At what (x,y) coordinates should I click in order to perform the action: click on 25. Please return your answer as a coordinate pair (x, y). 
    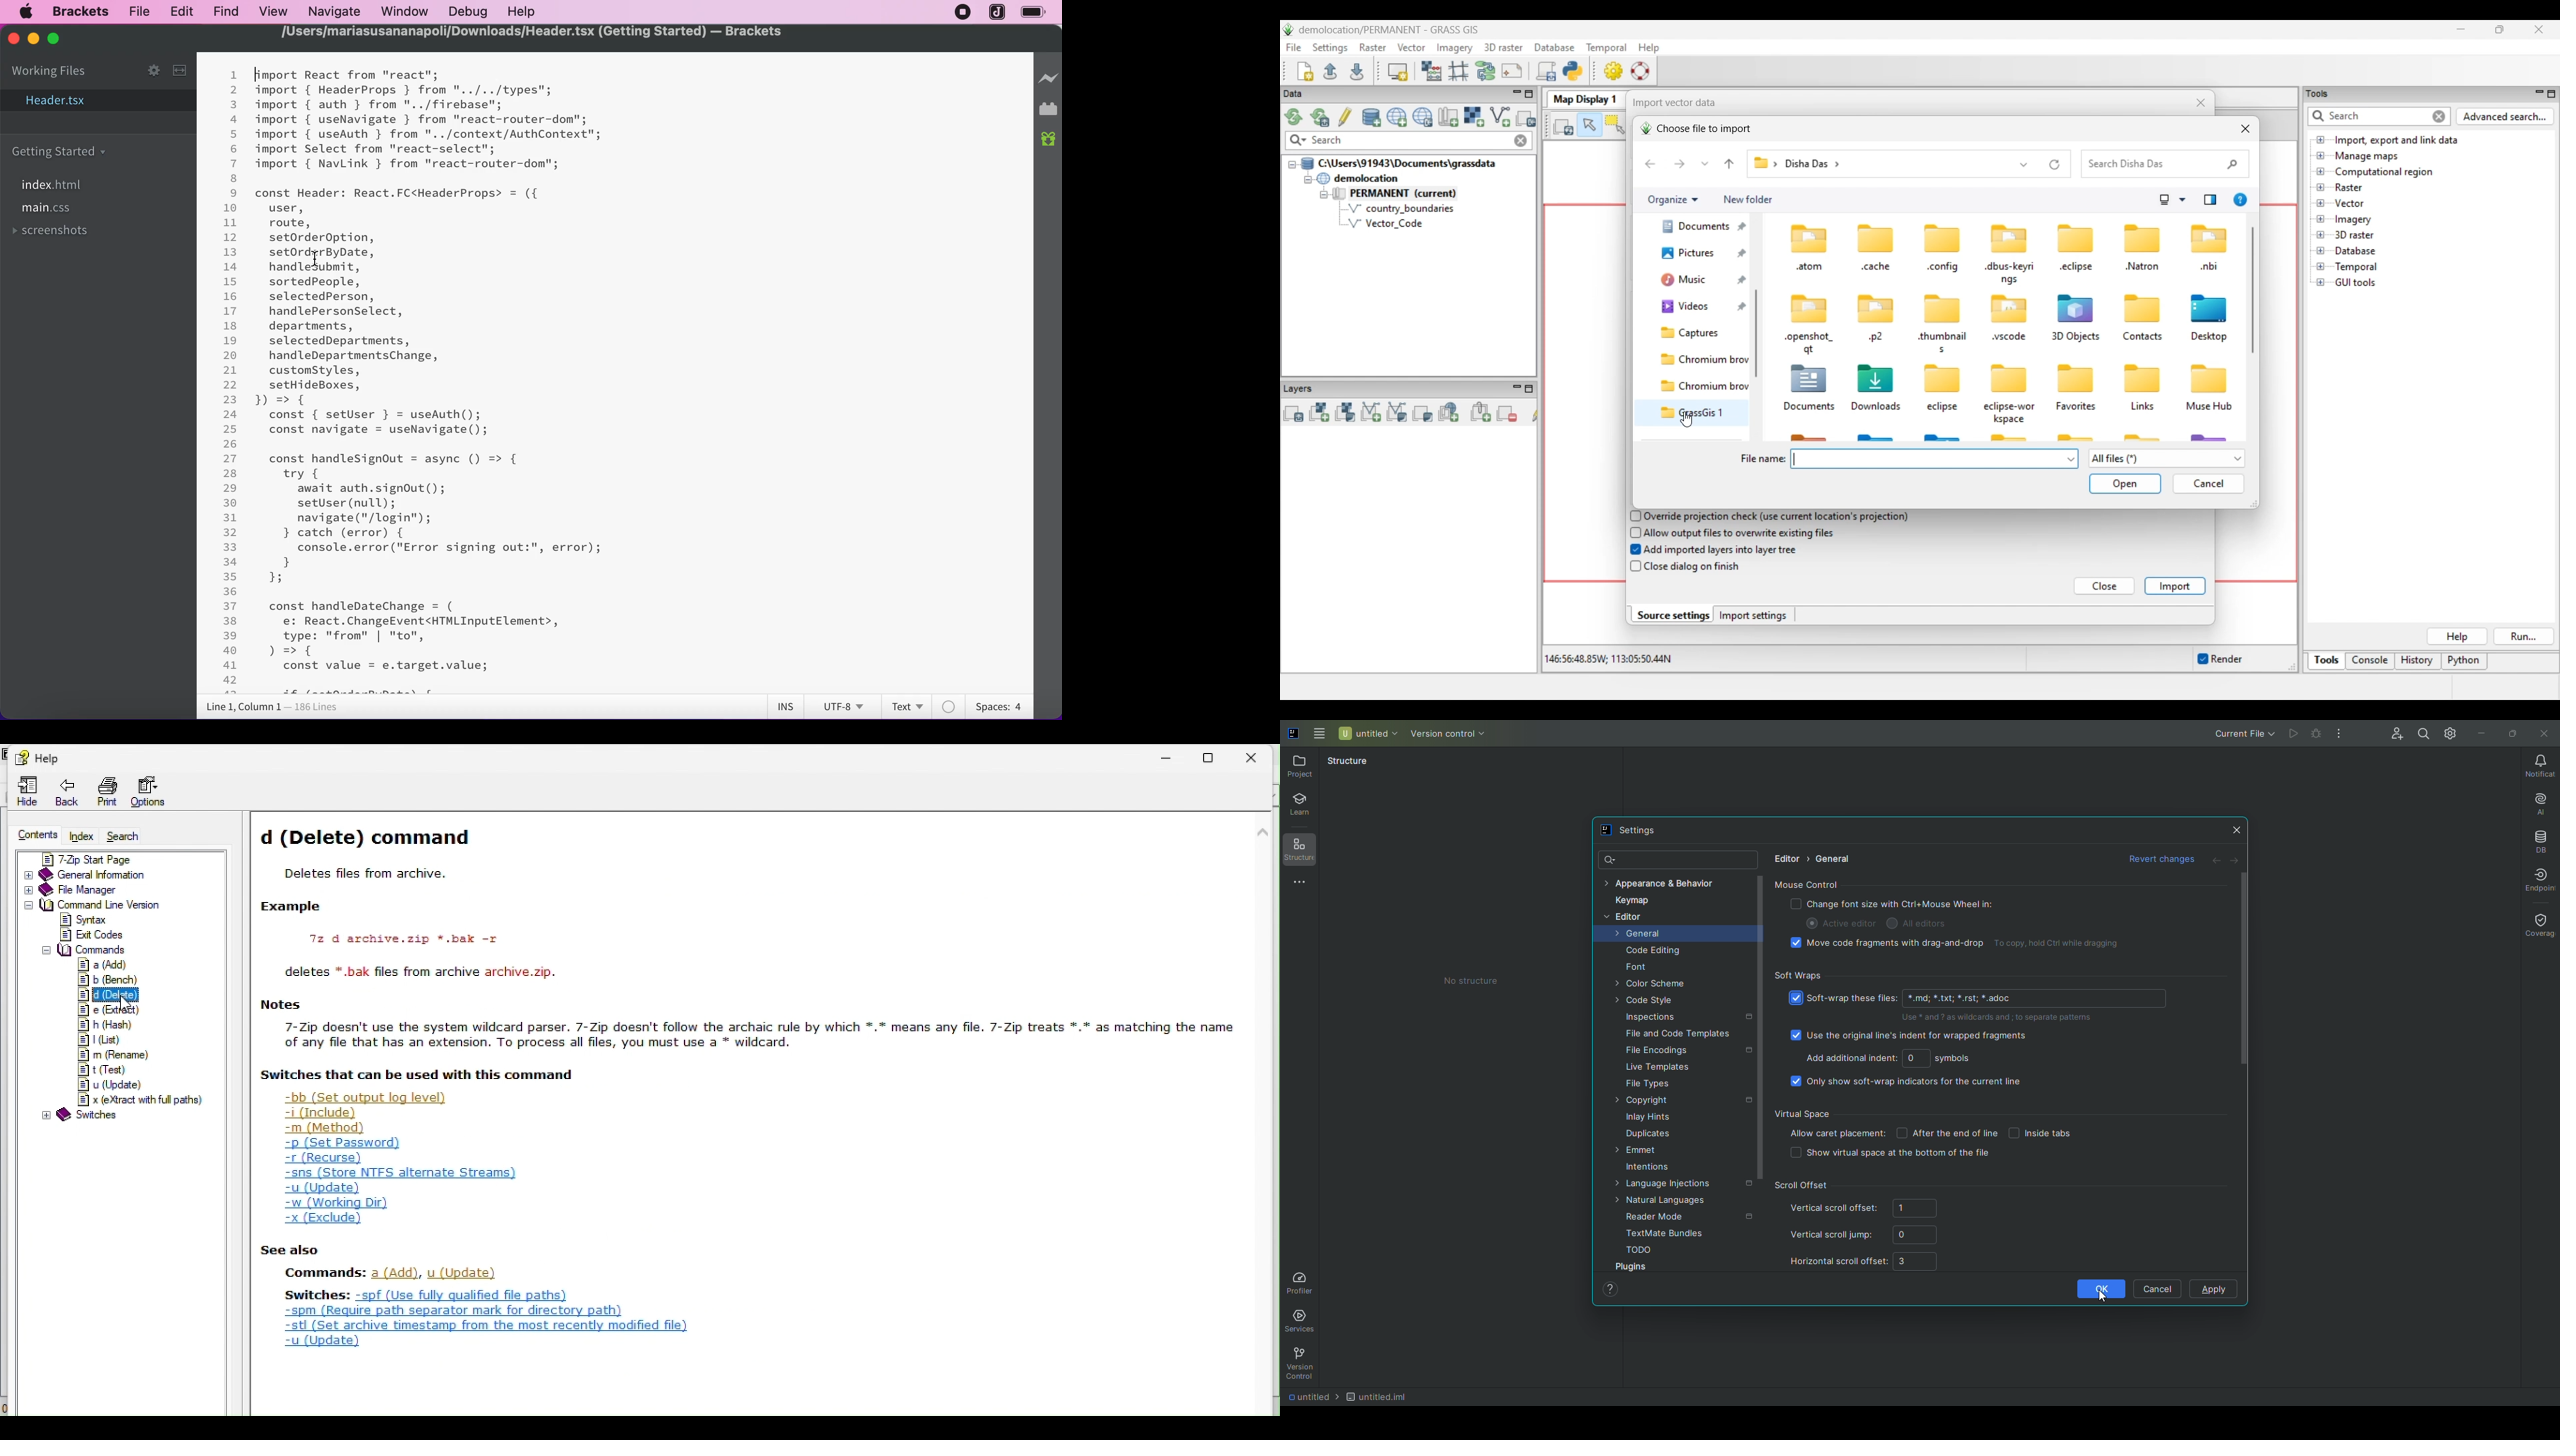
    Looking at the image, I should click on (231, 429).